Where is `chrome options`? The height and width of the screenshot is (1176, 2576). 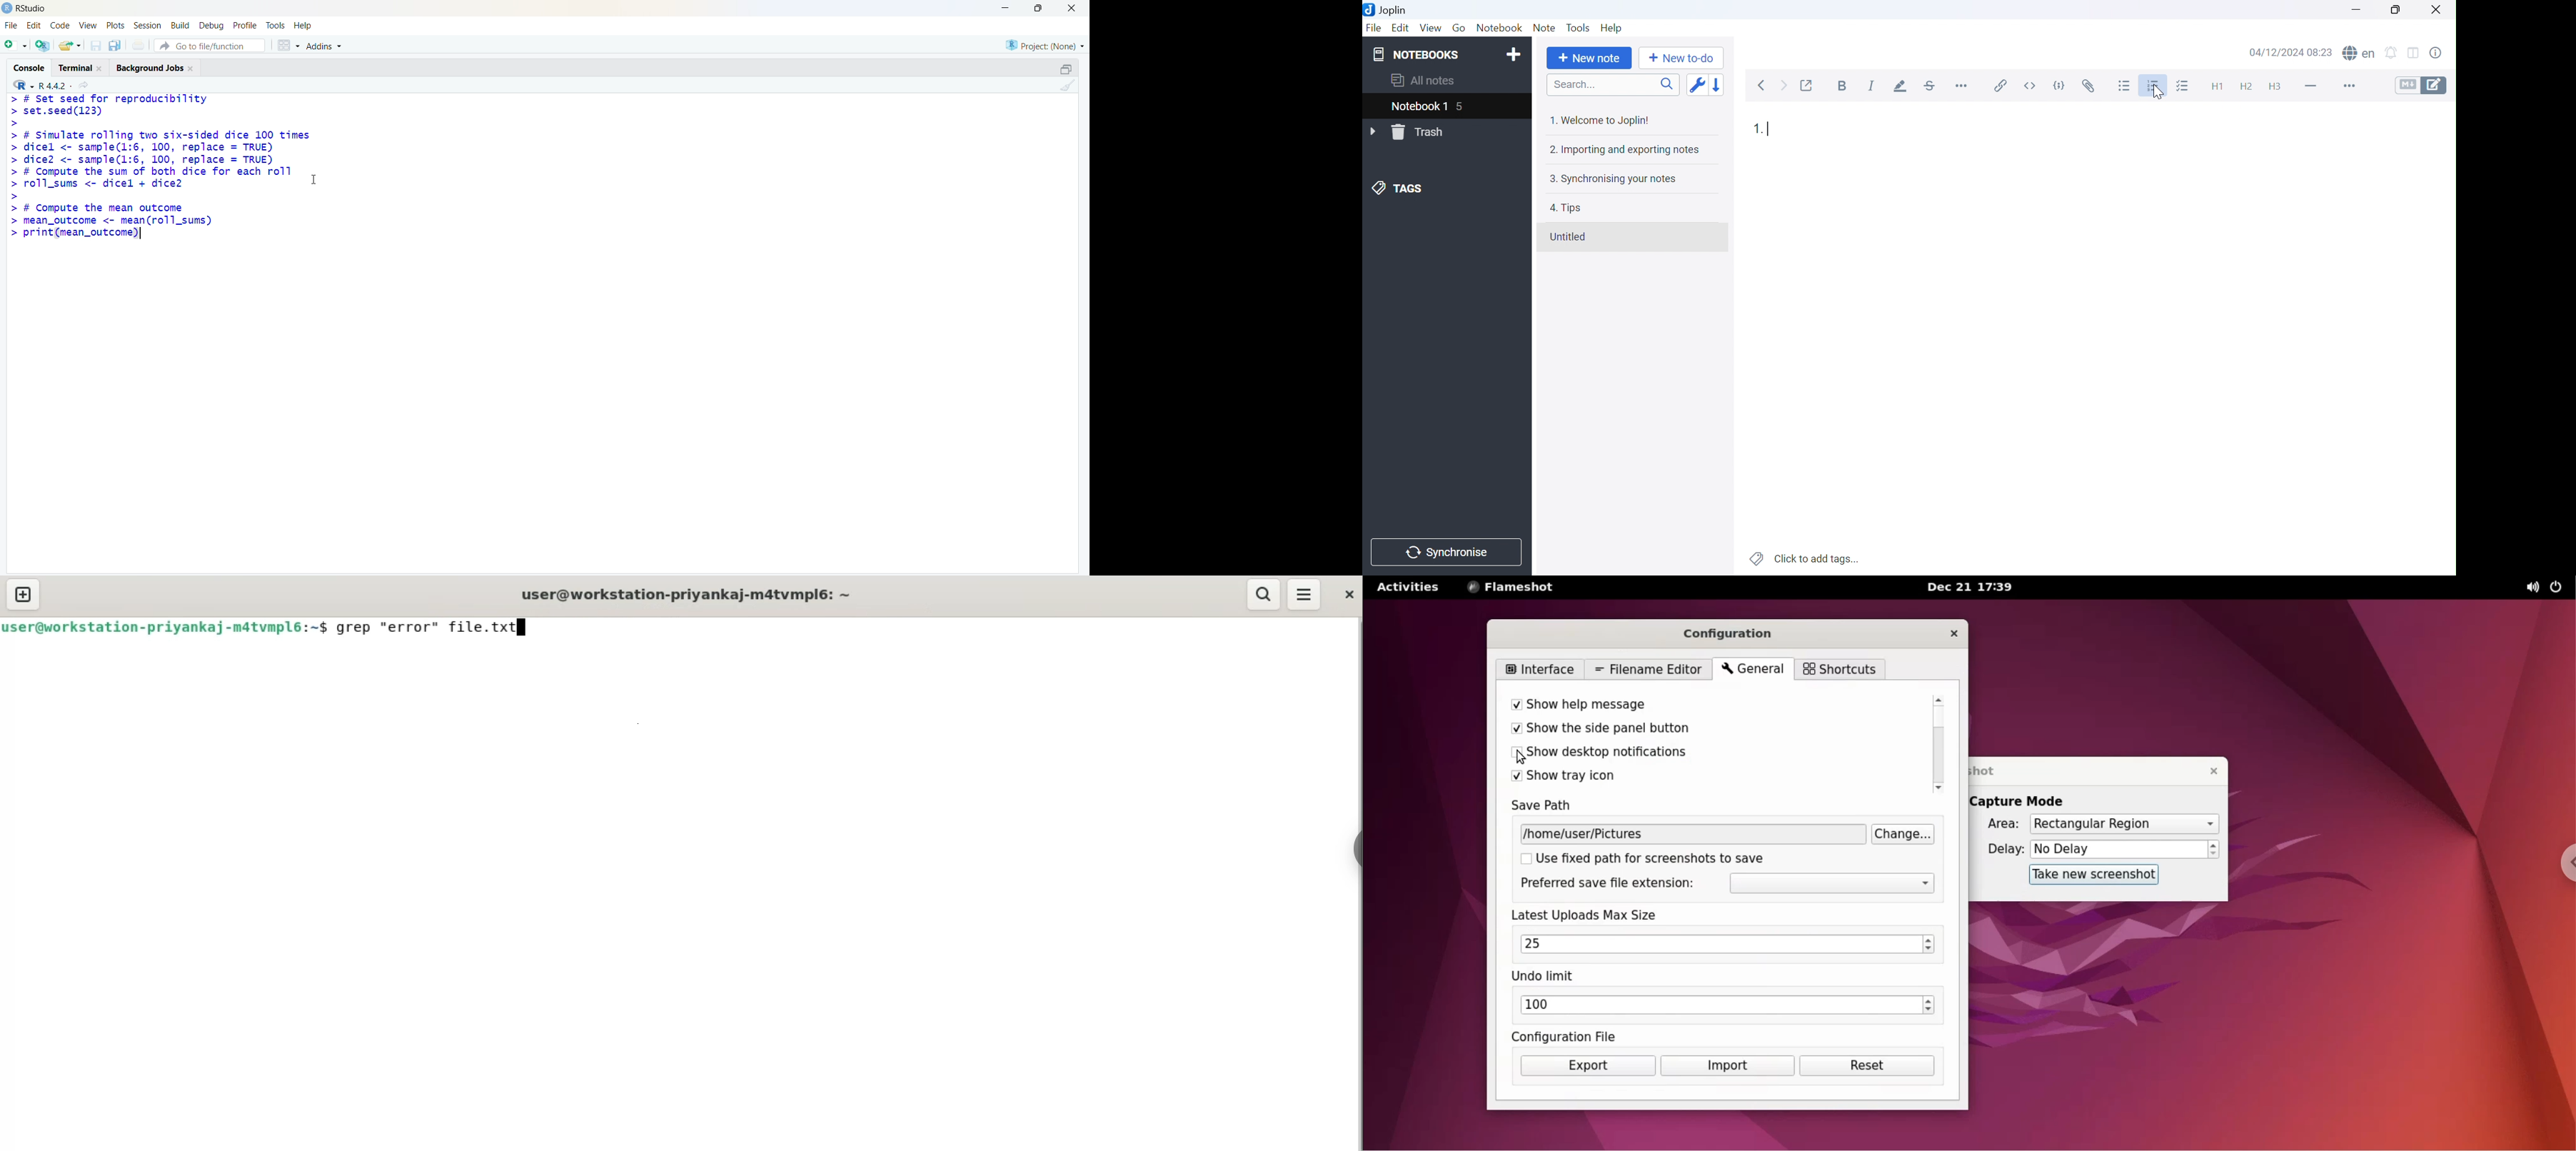 chrome options is located at coordinates (2562, 864).